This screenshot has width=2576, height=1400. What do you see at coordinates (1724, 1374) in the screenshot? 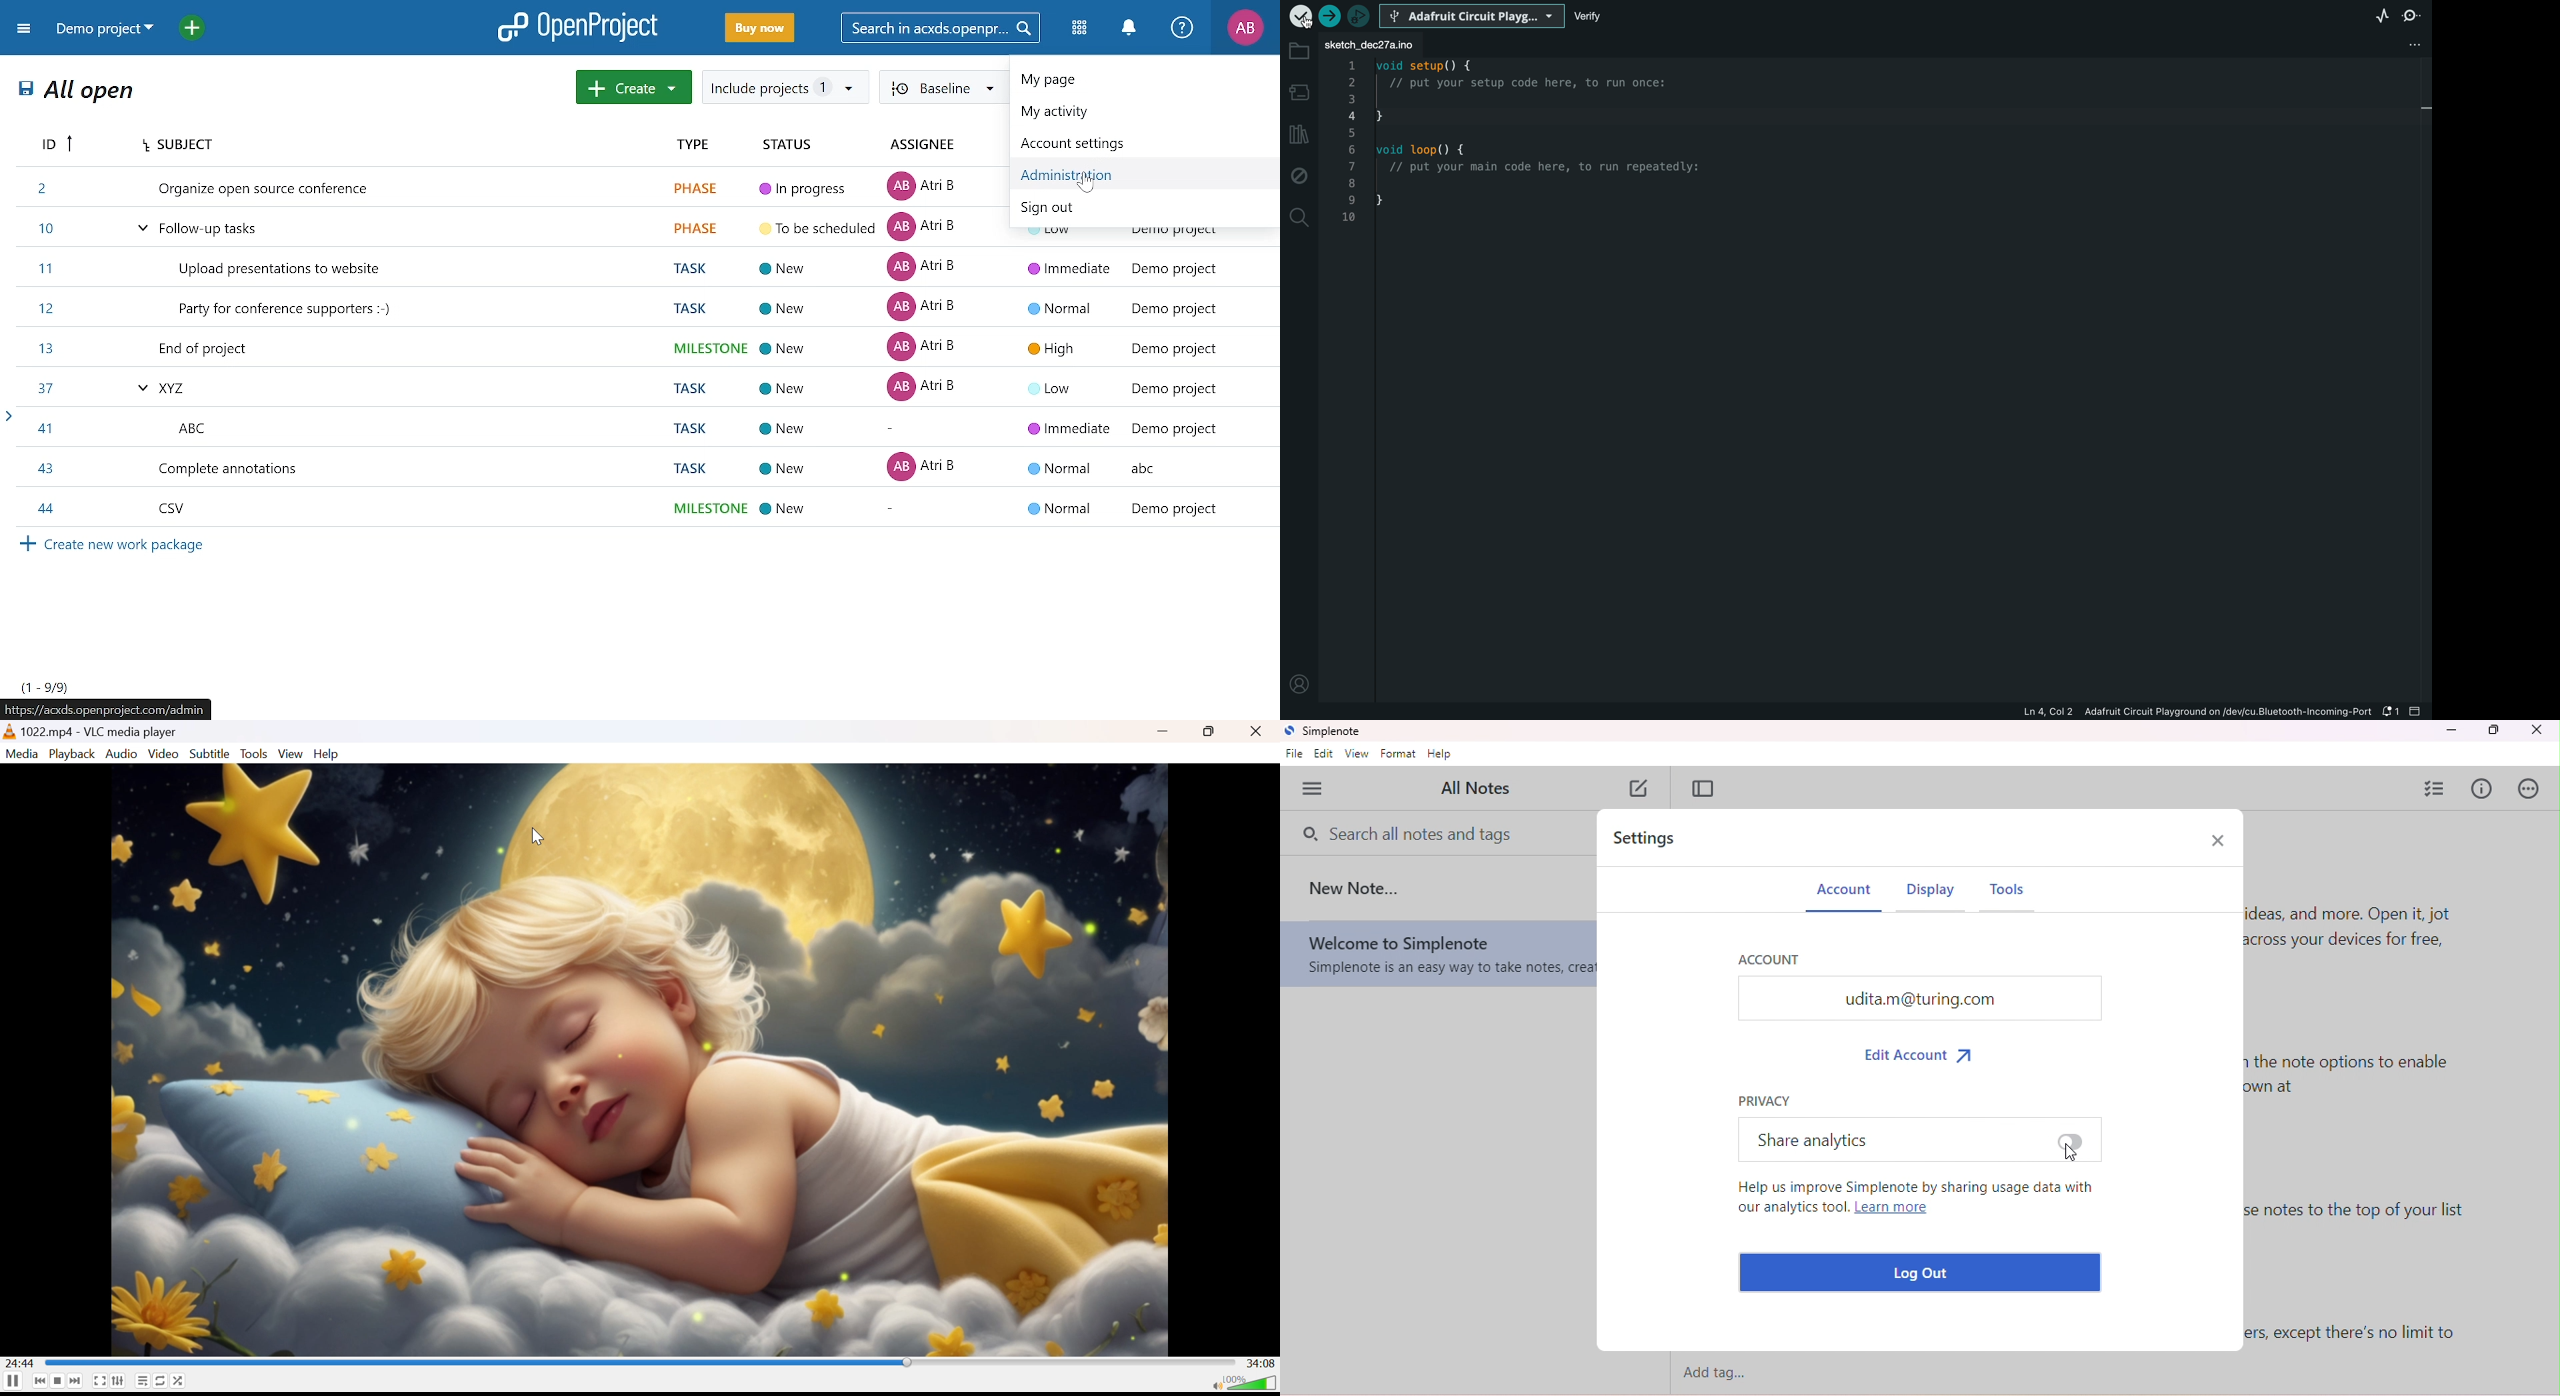
I see `add tag` at bounding box center [1724, 1374].